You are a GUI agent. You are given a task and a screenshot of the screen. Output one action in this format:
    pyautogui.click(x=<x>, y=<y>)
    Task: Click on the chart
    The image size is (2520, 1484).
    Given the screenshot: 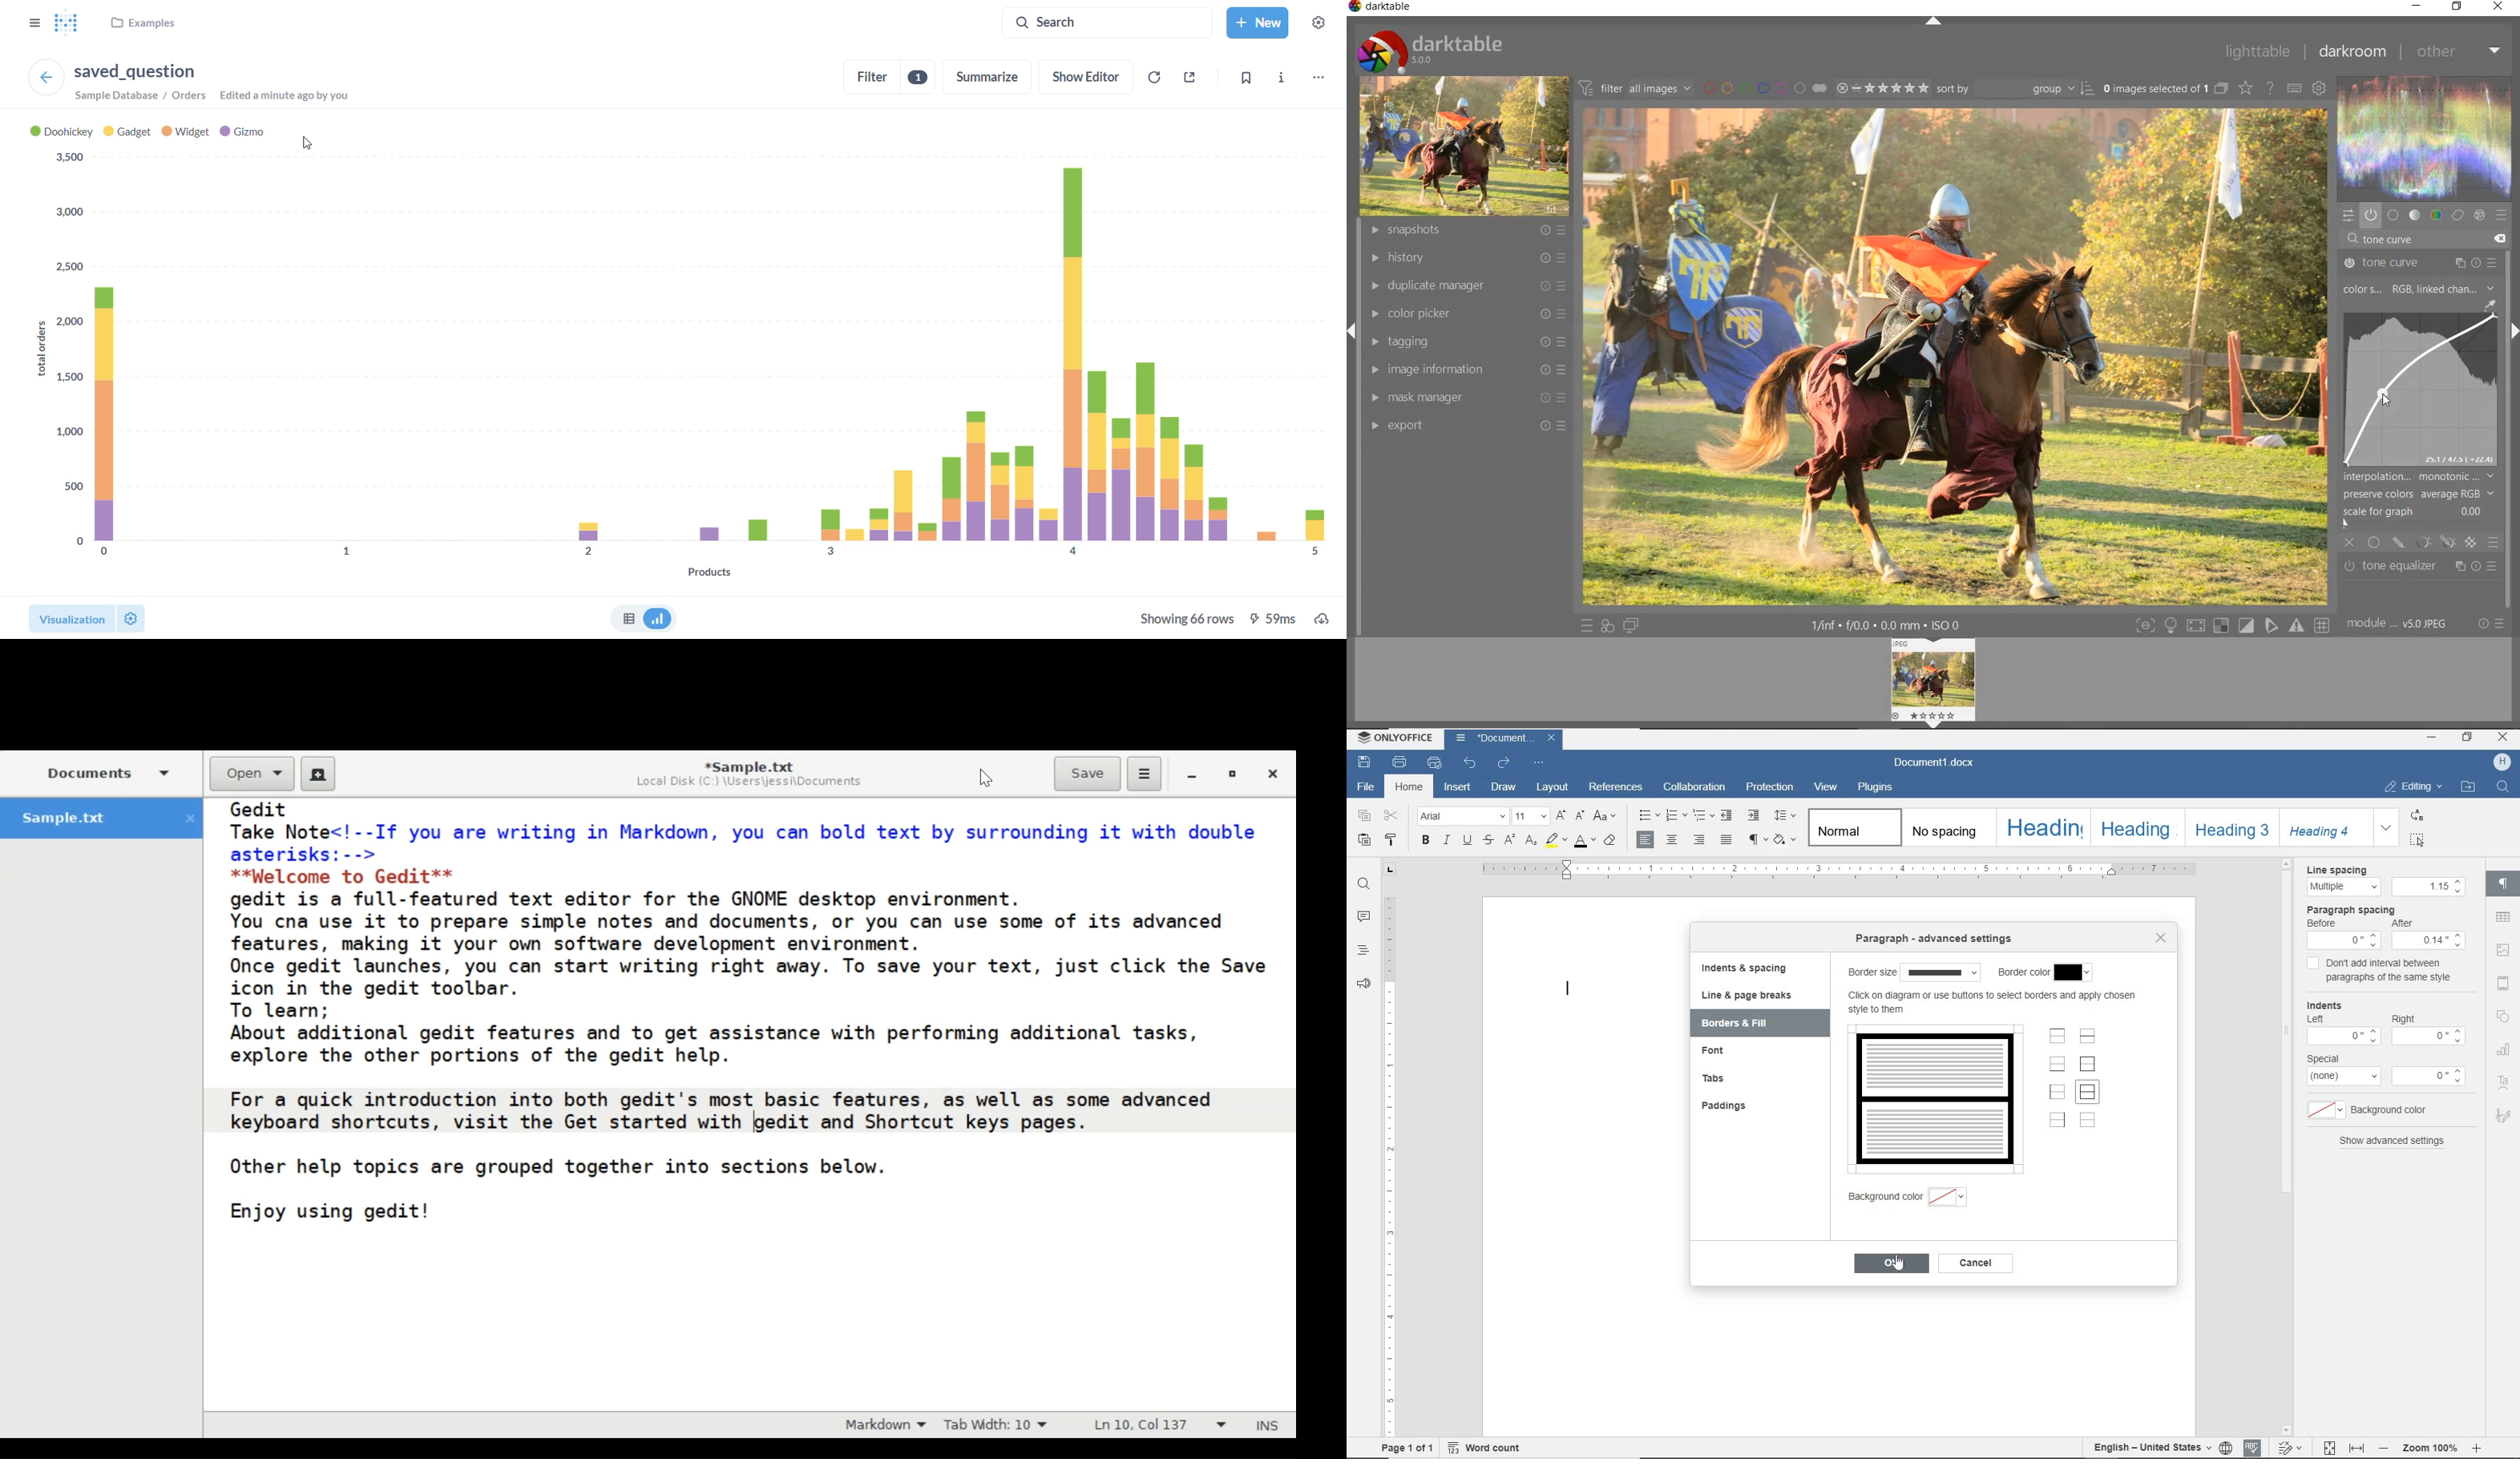 What is the action you would take?
    pyautogui.click(x=2504, y=1049)
    